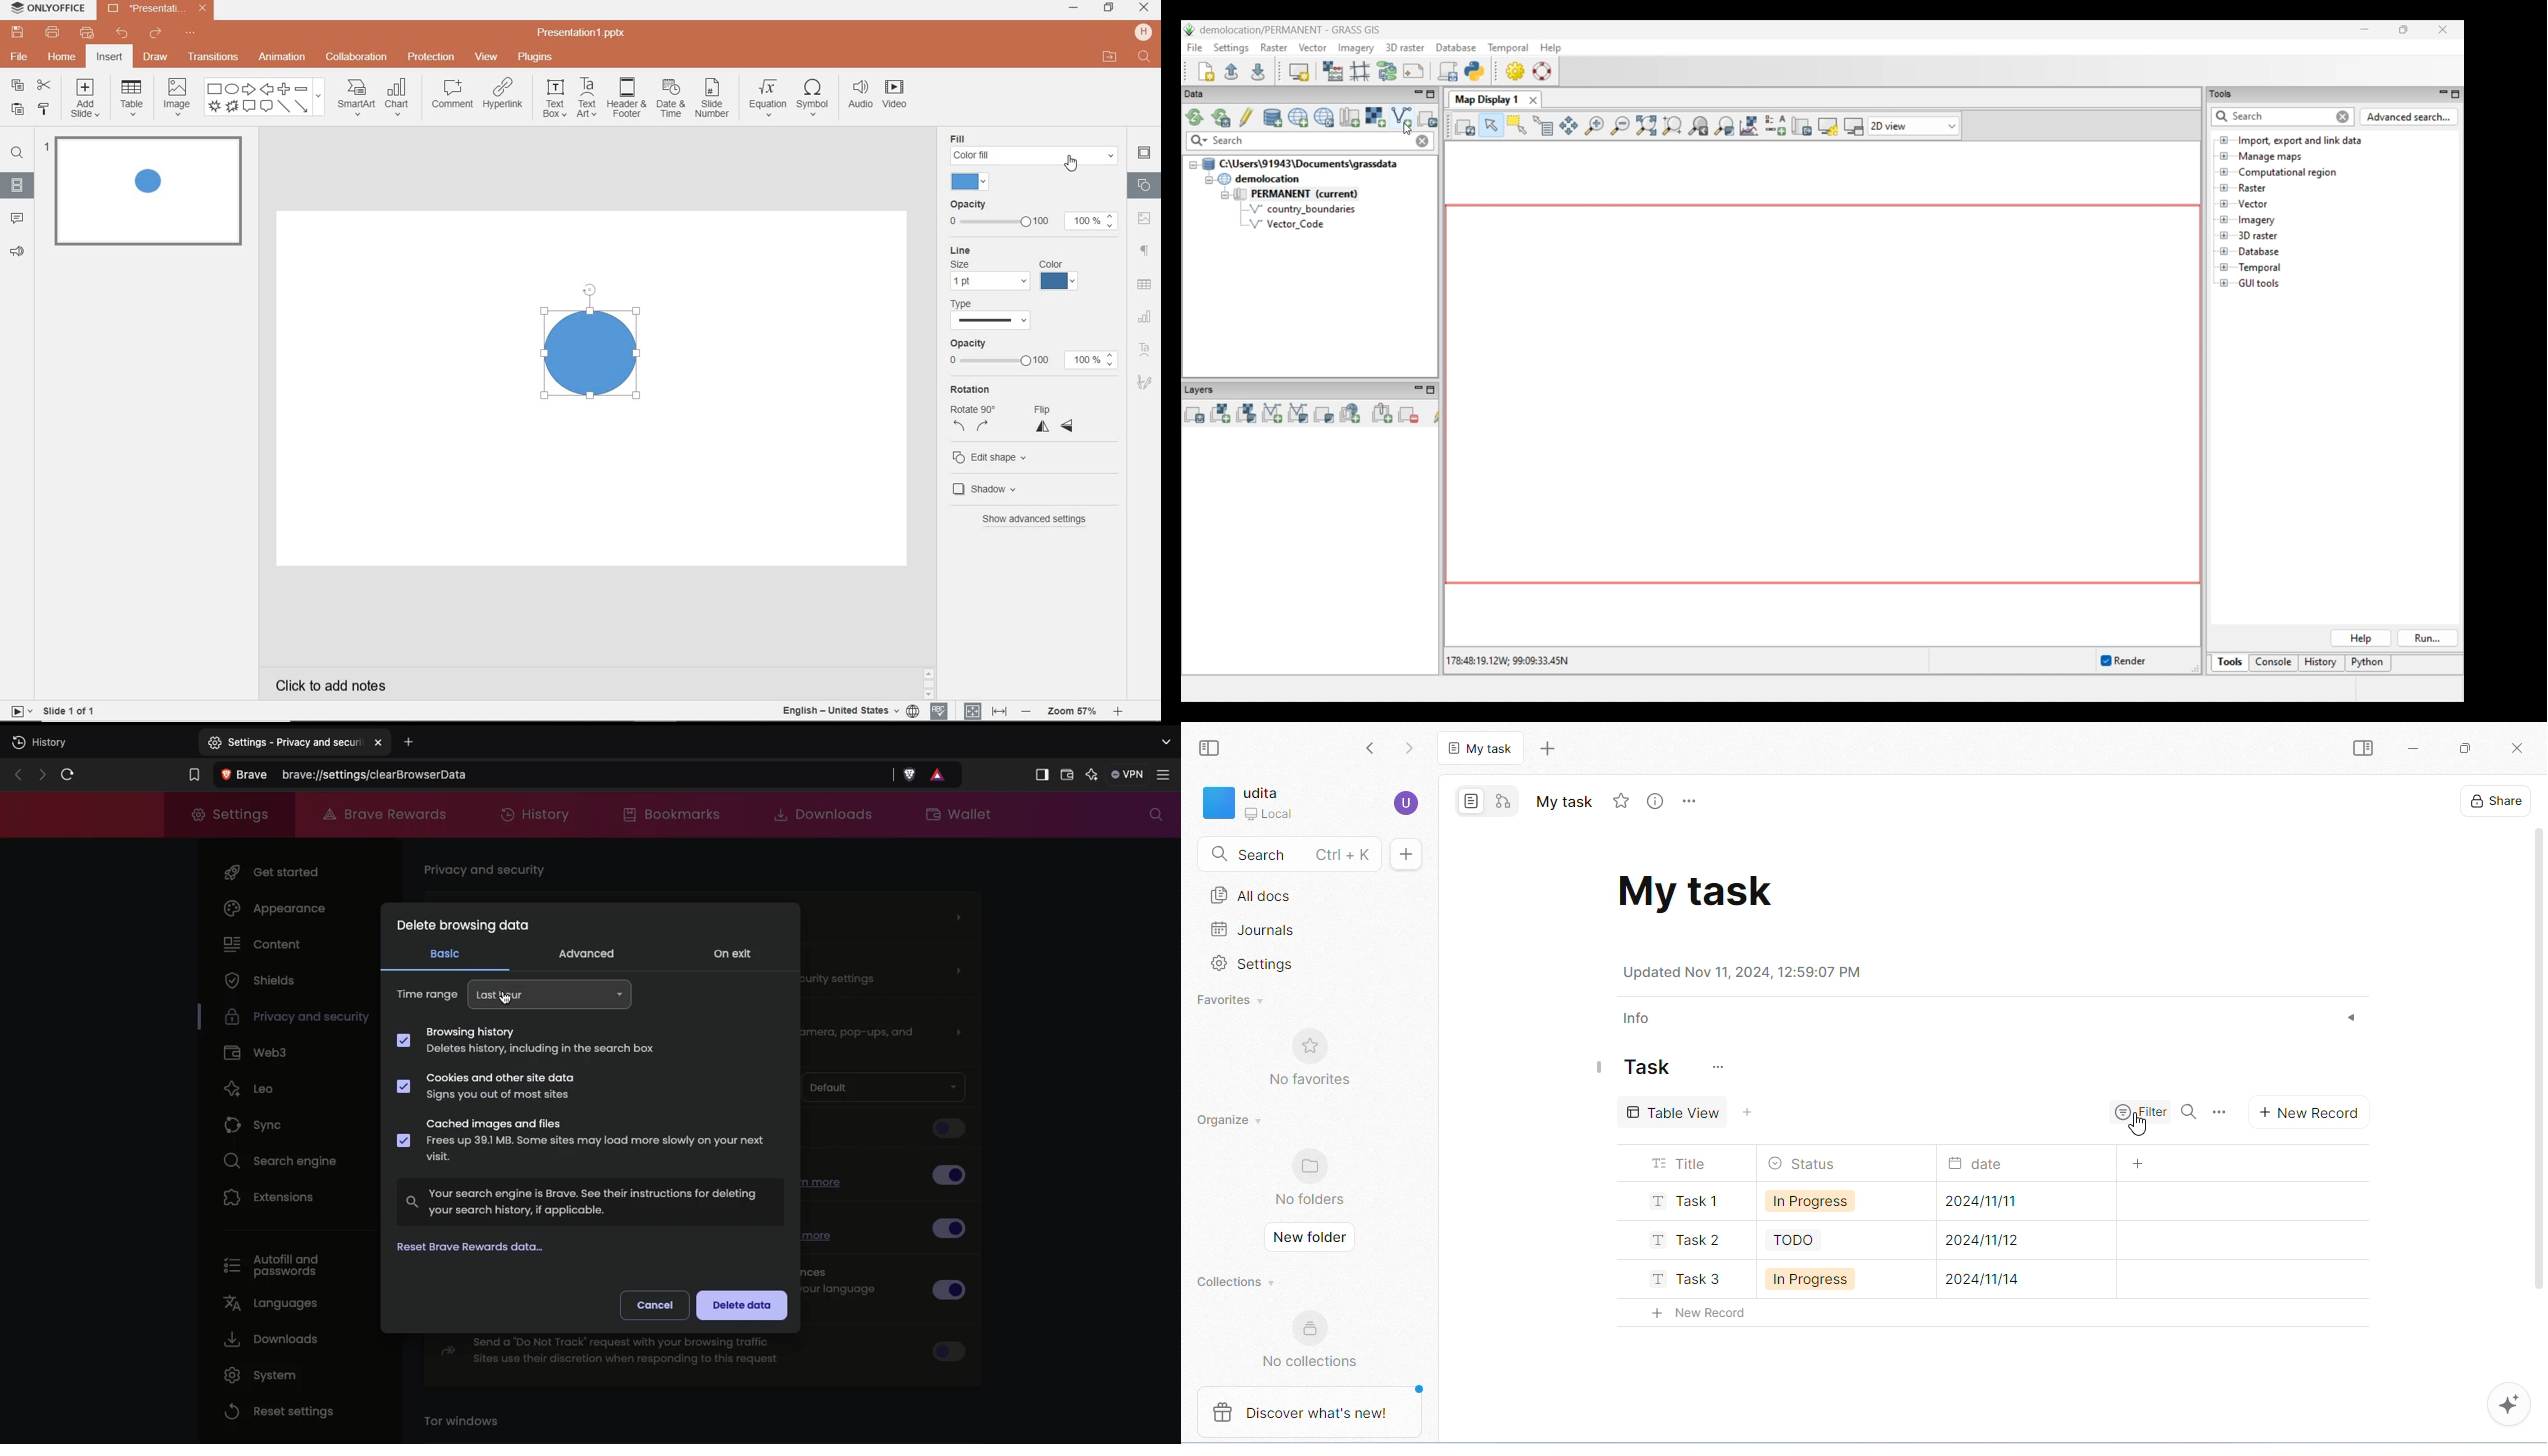 The width and height of the screenshot is (2548, 1456). What do you see at coordinates (16, 32) in the screenshot?
I see `save` at bounding box center [16, 32].